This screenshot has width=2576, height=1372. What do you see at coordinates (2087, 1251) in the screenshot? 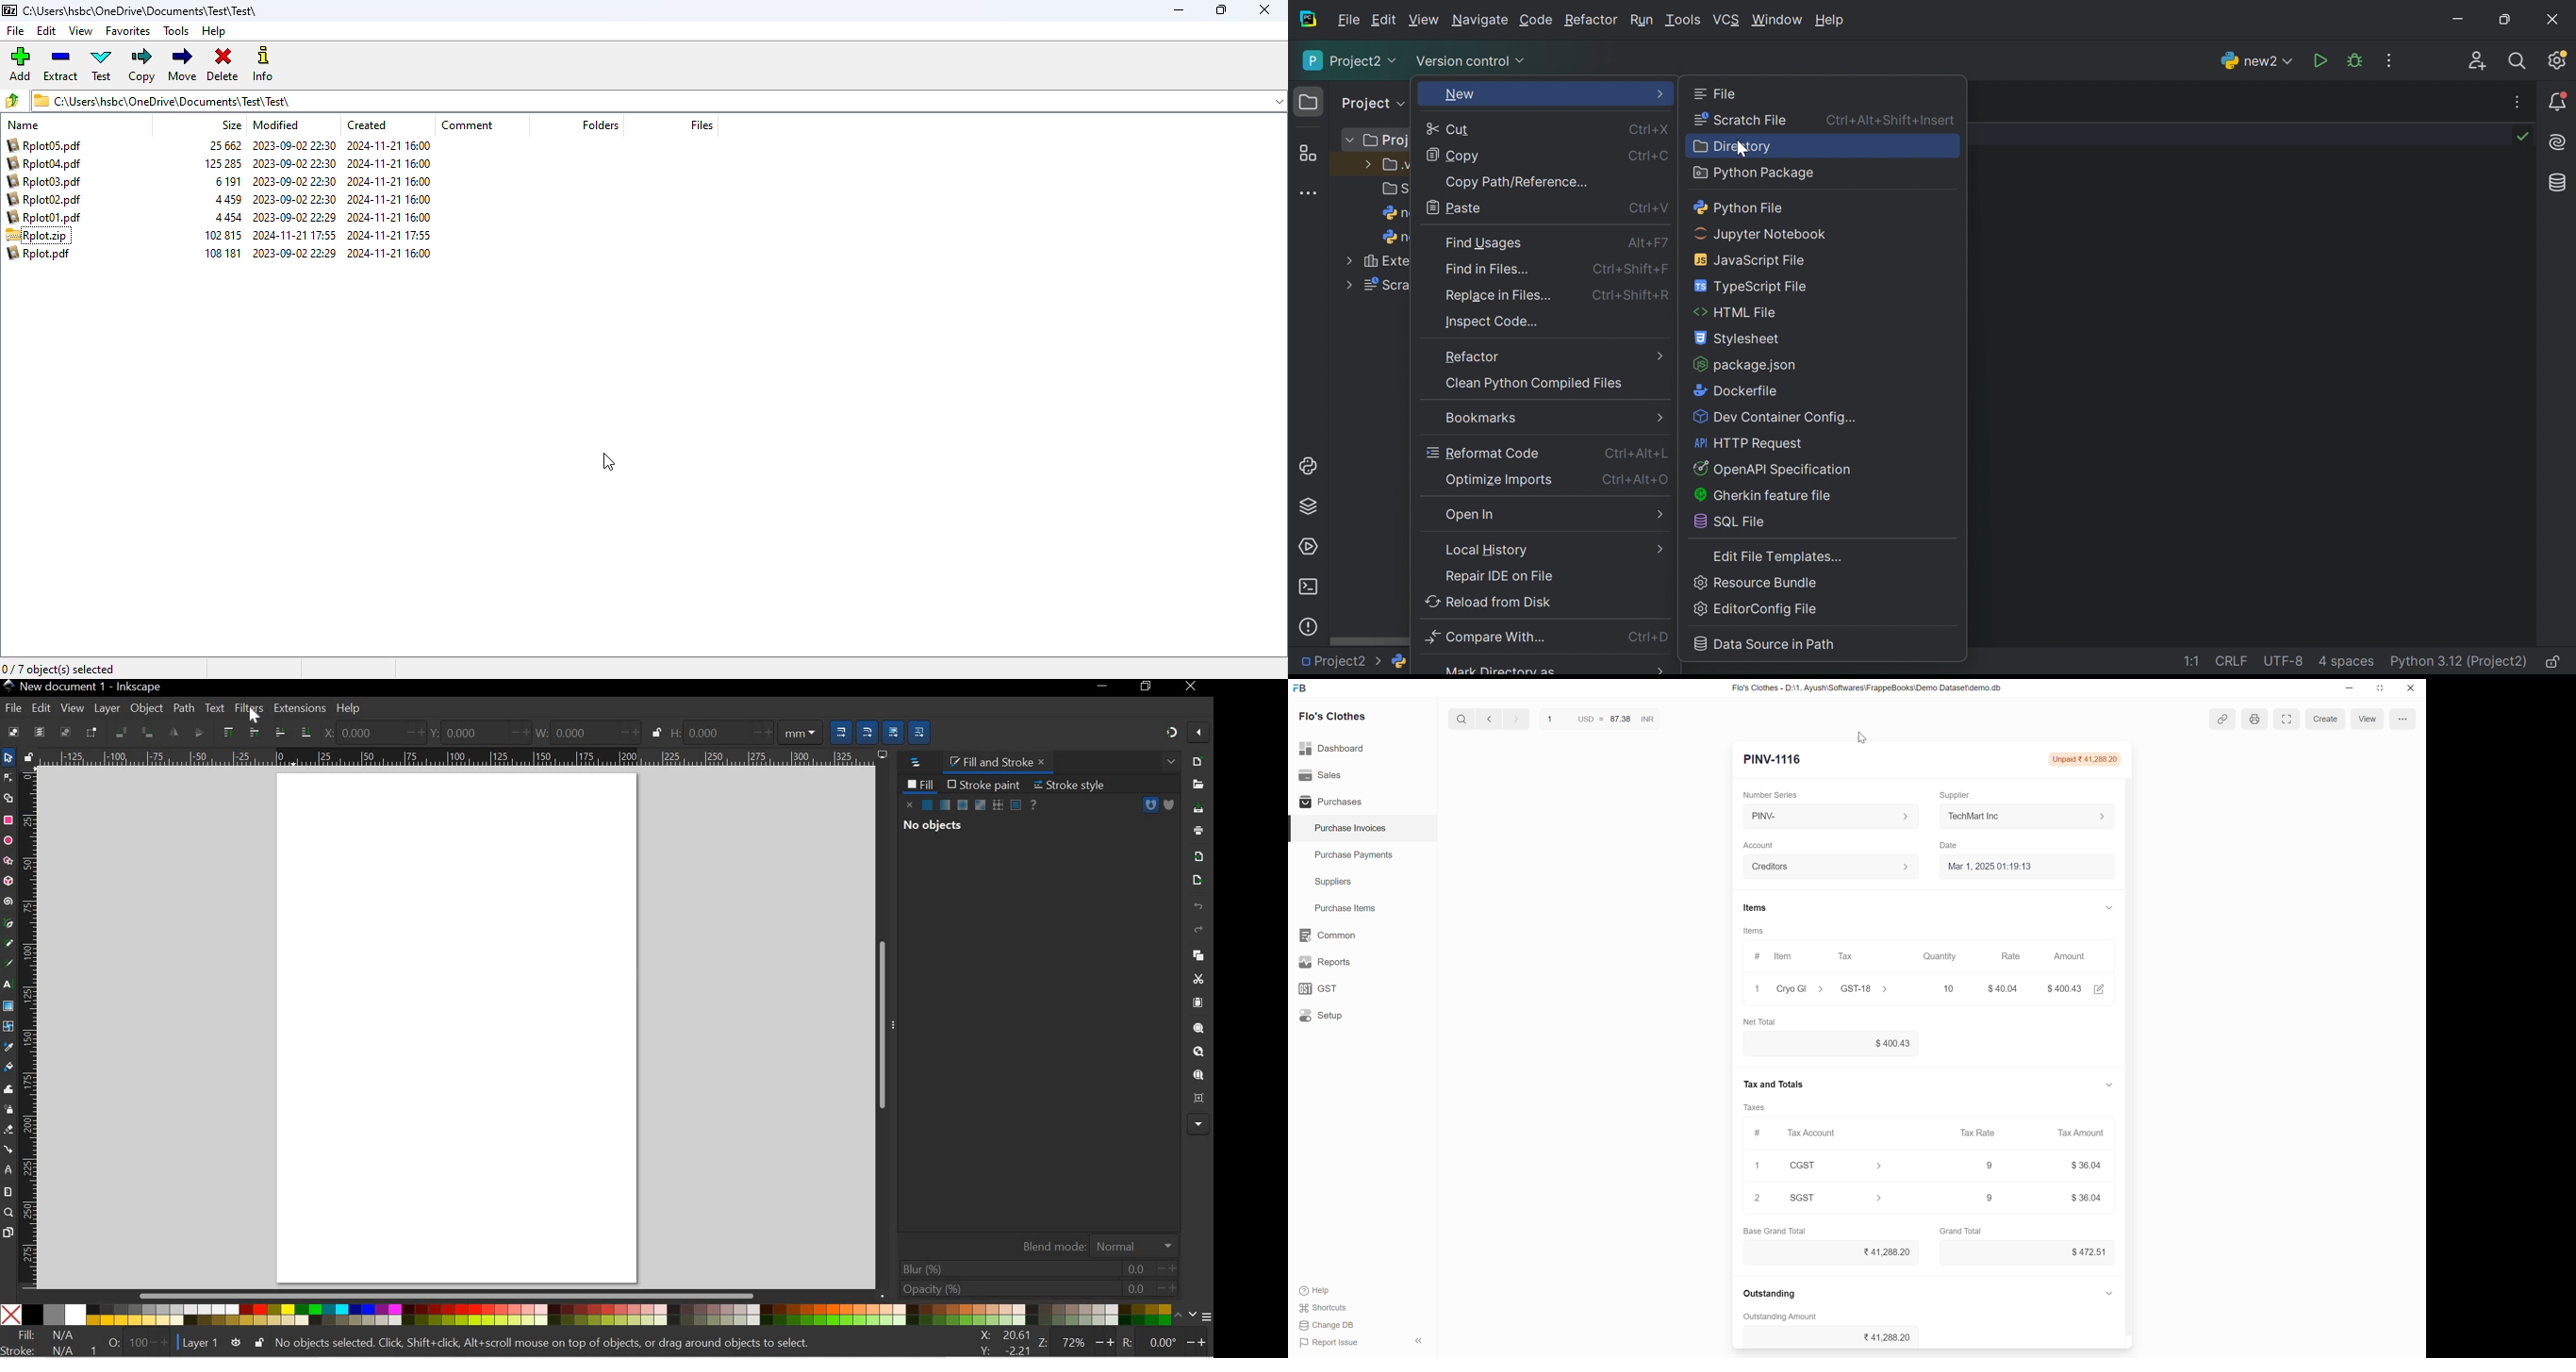
I see `$472.51` at bounding box center [2087, 1251].